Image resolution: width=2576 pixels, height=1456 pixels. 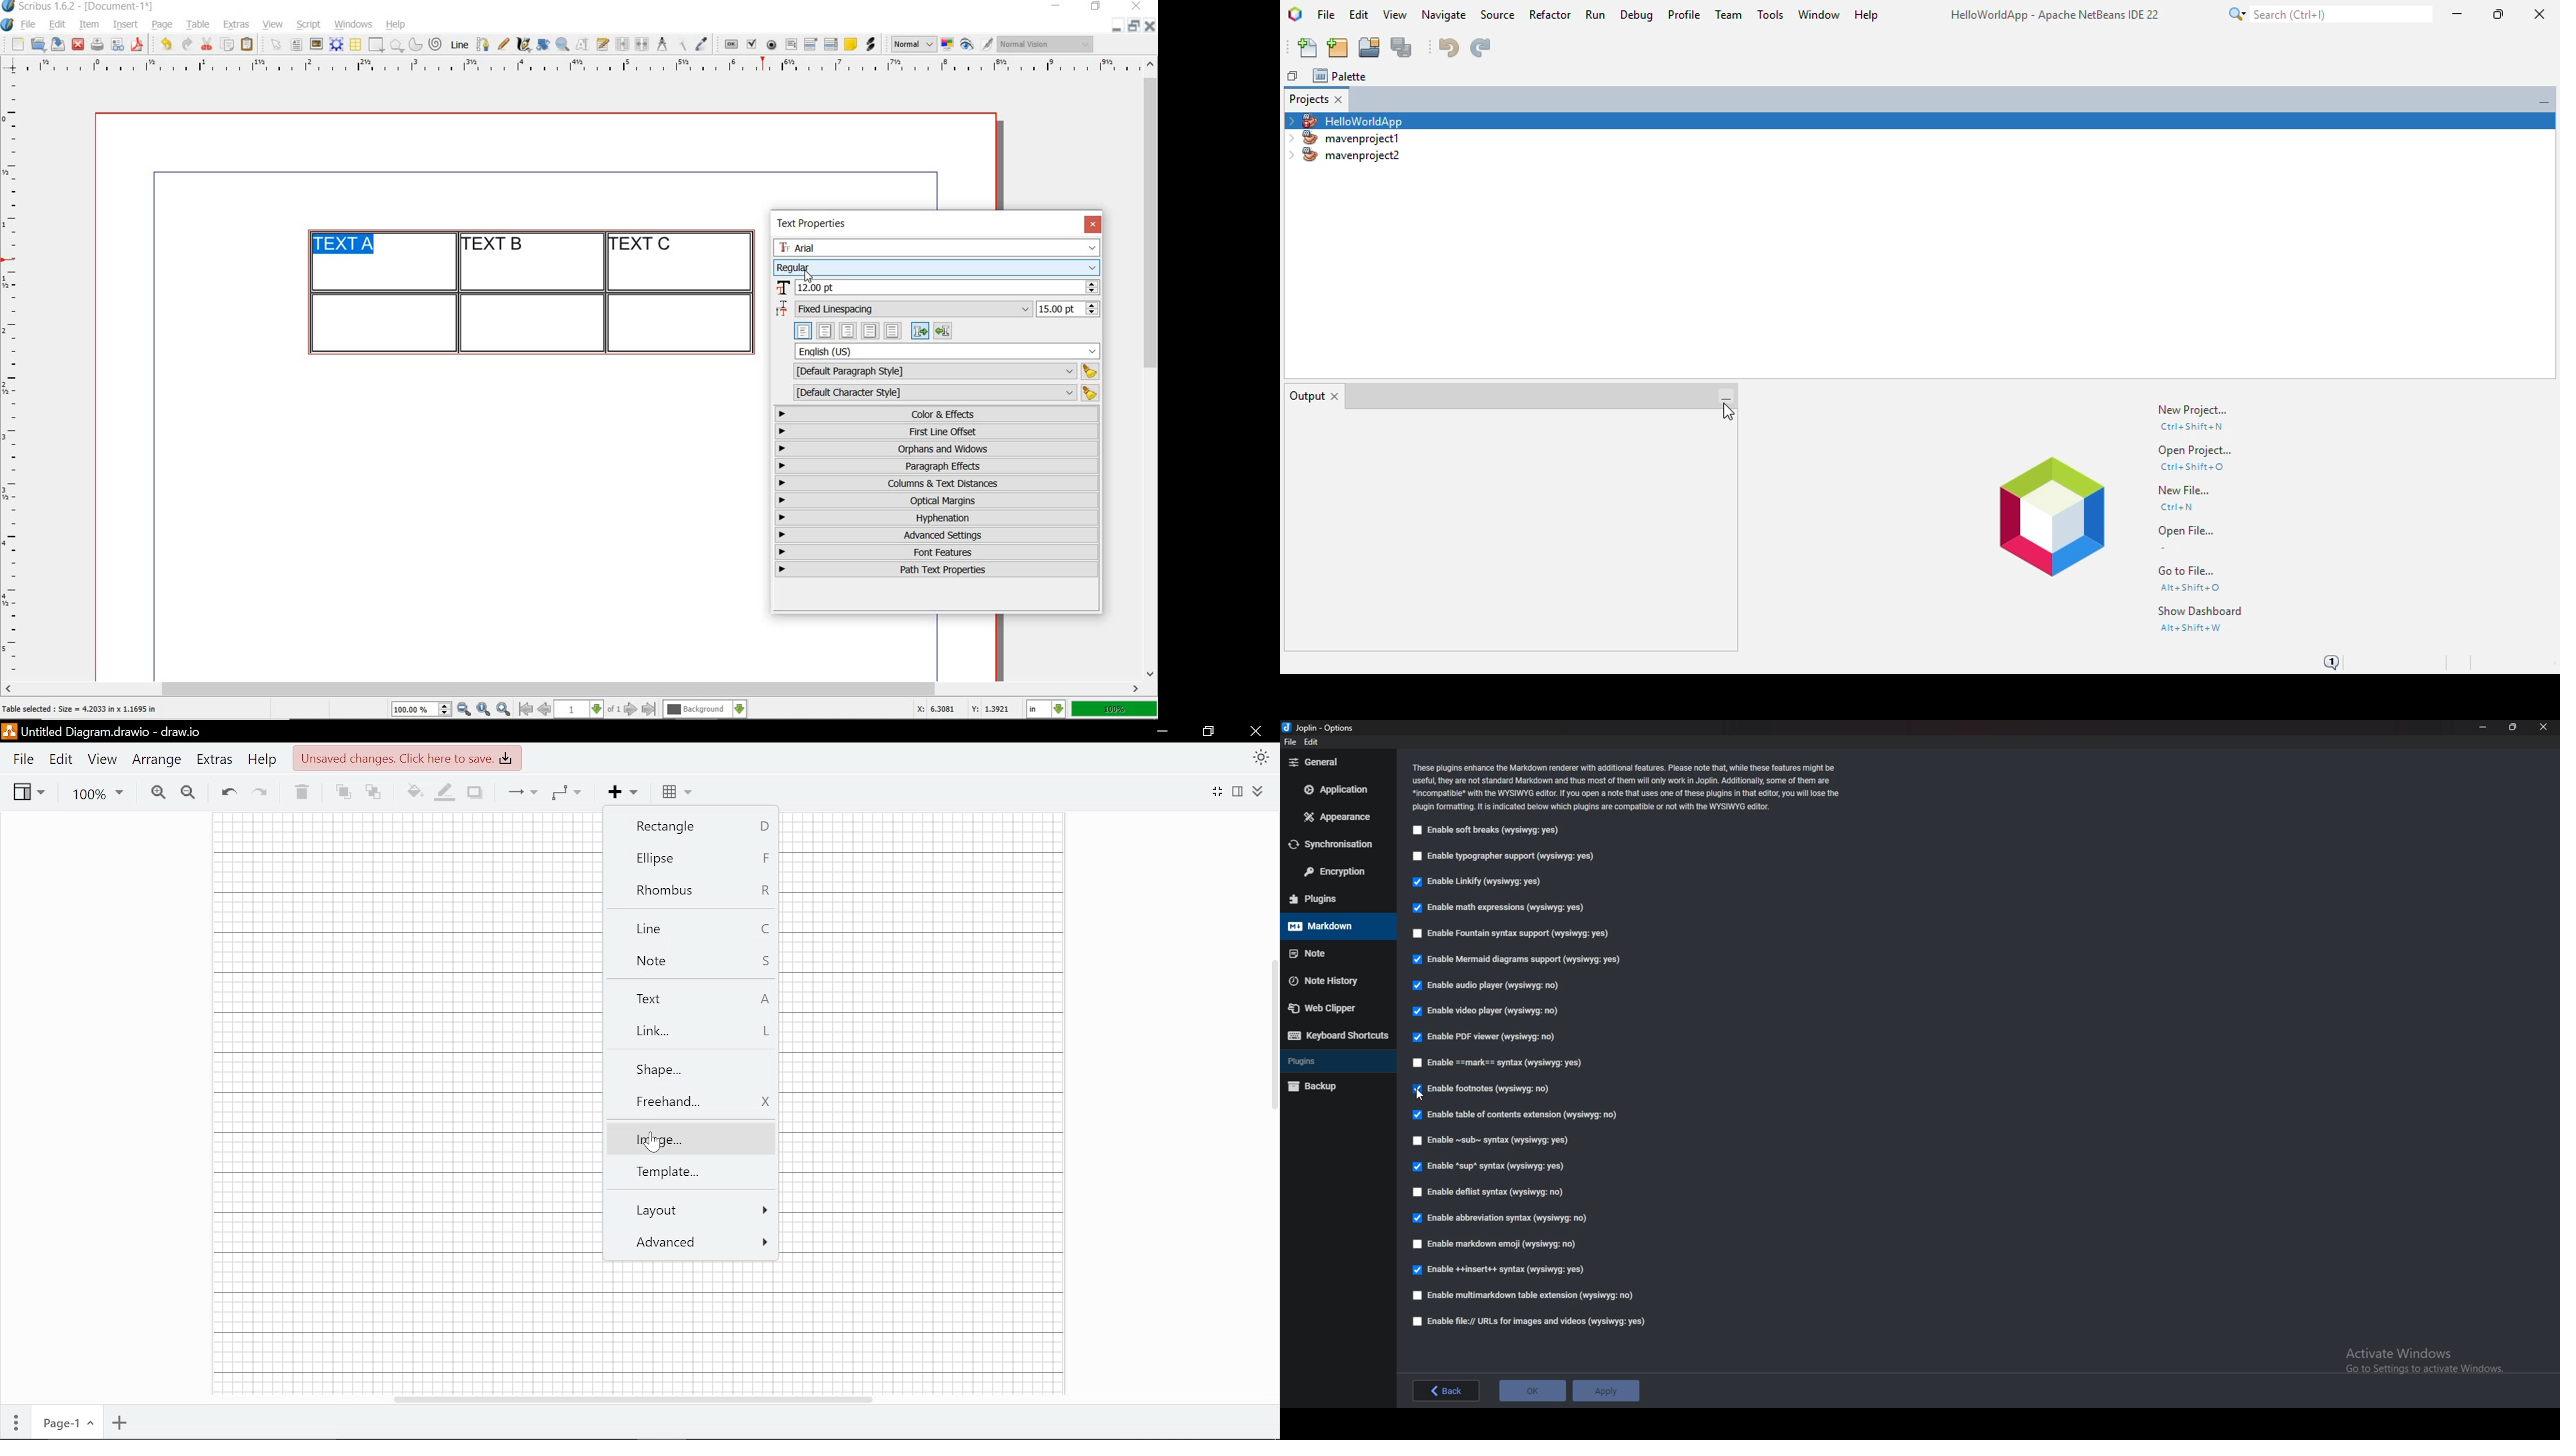 What do you see at coordinates (344, 792) in the screenshot?
I see `To front` at bounding box center [344, 792].